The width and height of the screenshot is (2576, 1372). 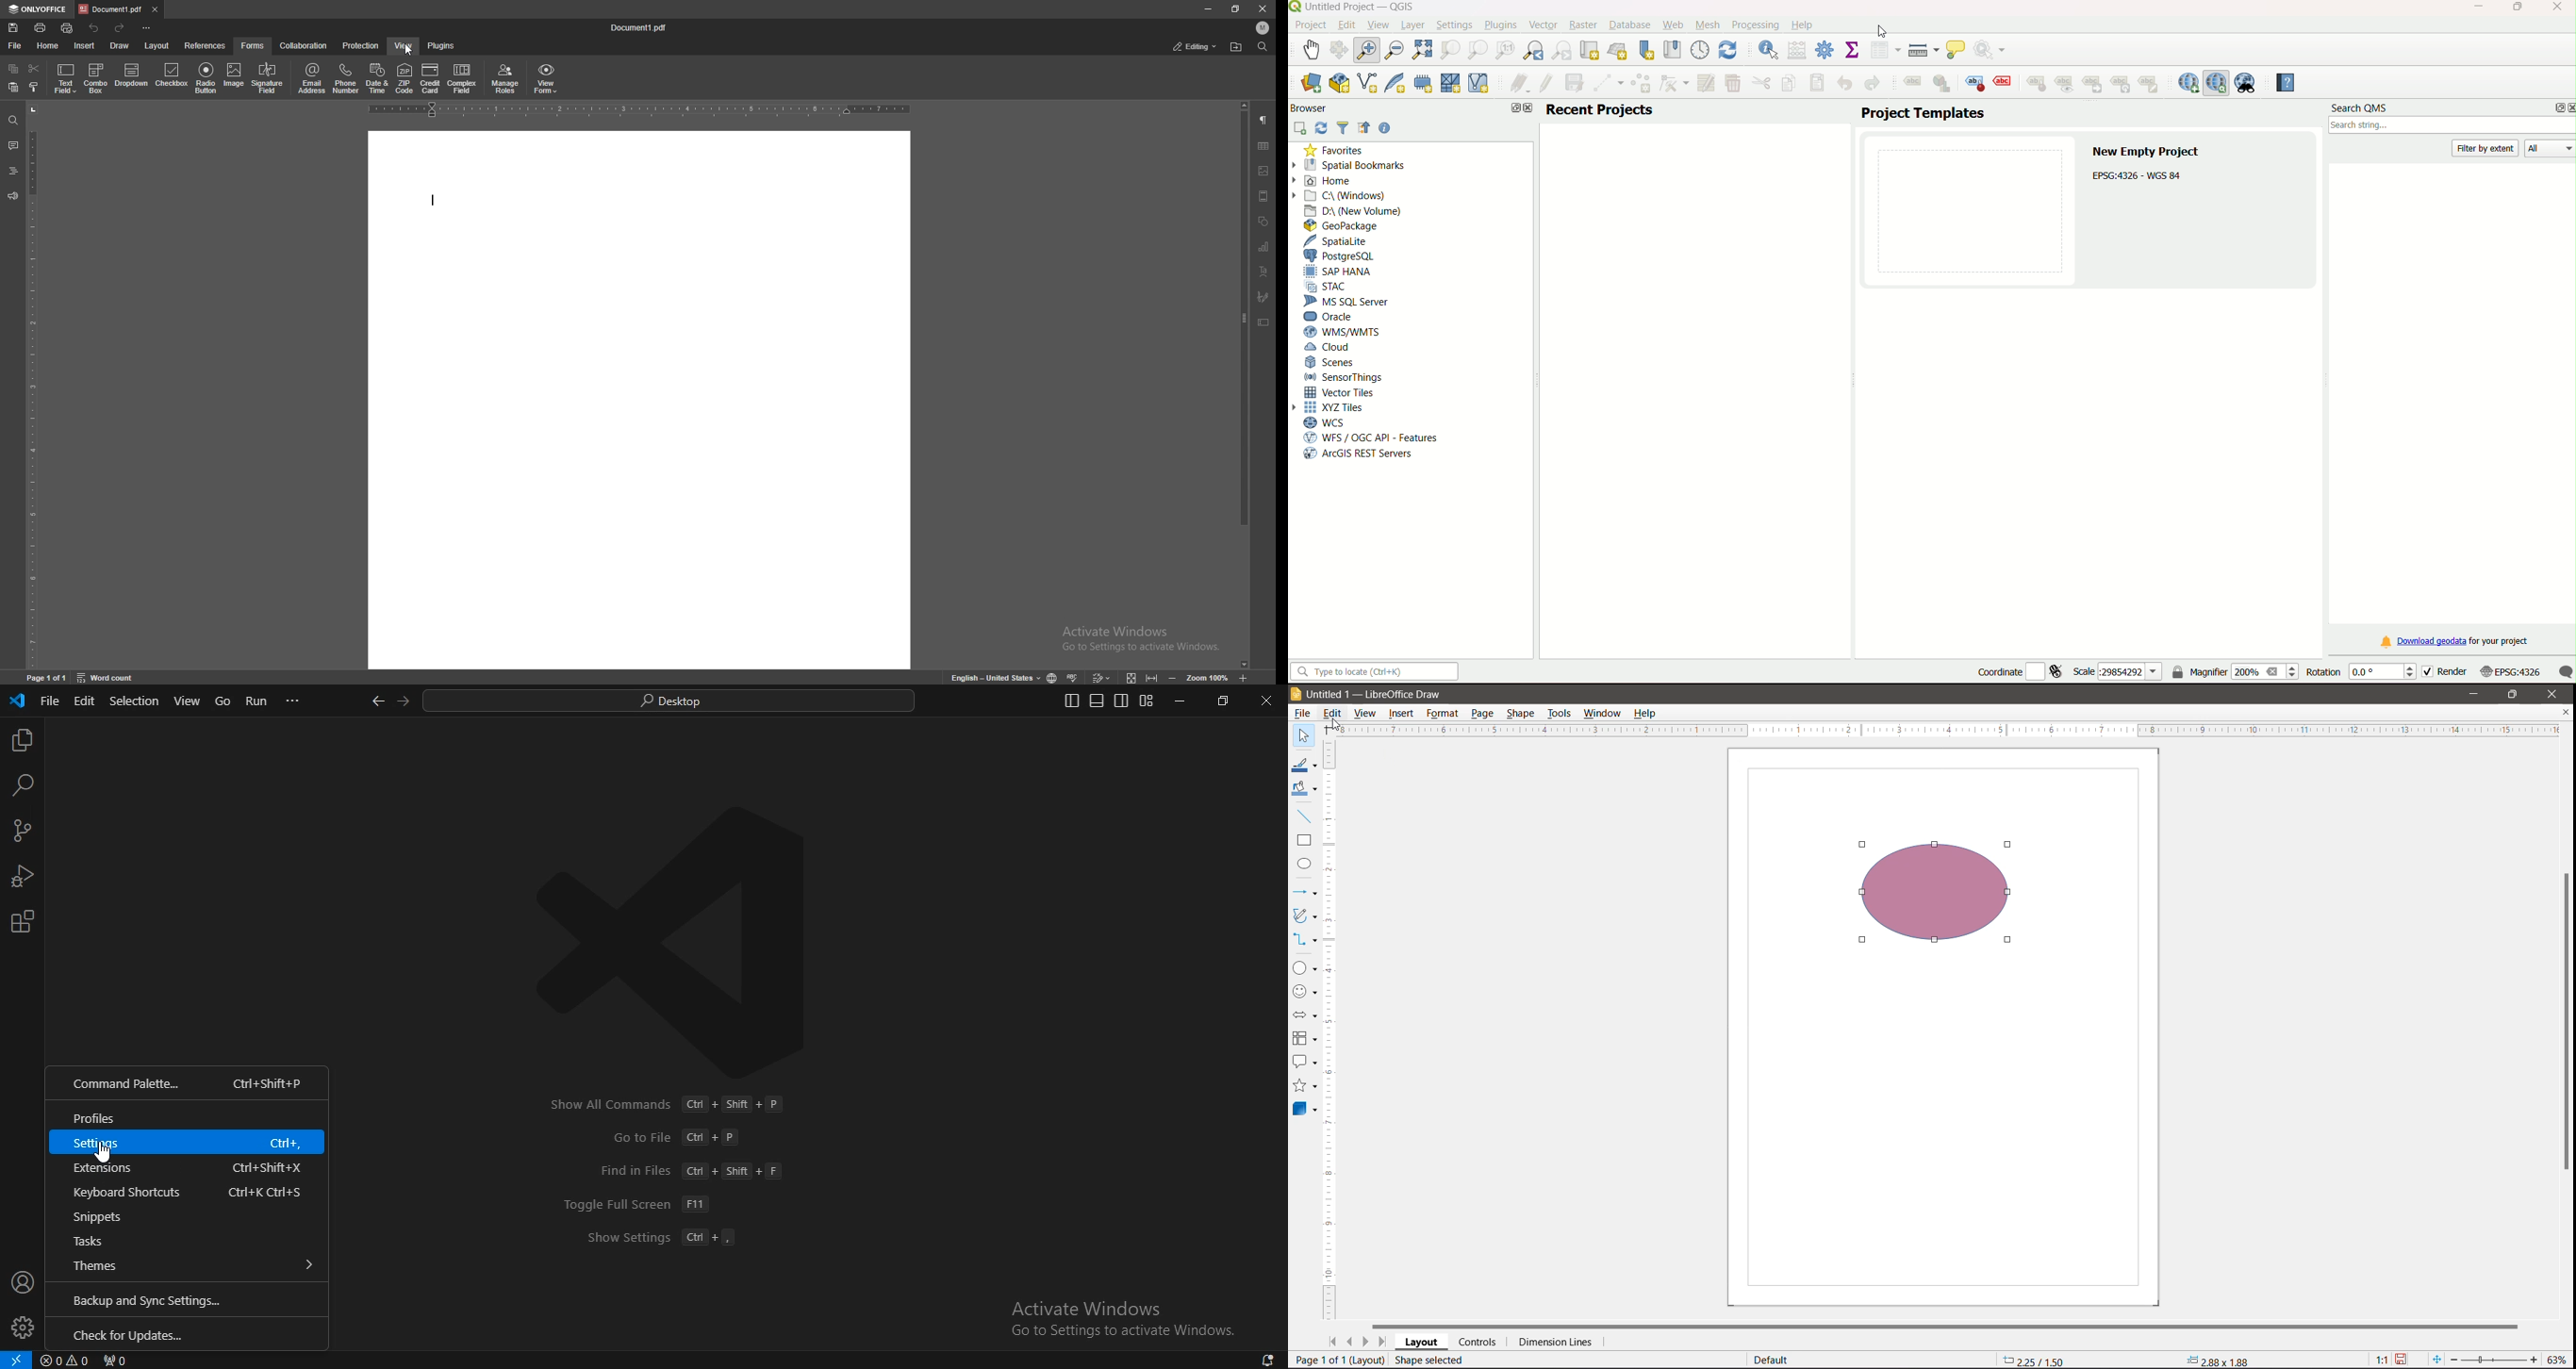 I want to click on close, so click(x=1259, y=9).